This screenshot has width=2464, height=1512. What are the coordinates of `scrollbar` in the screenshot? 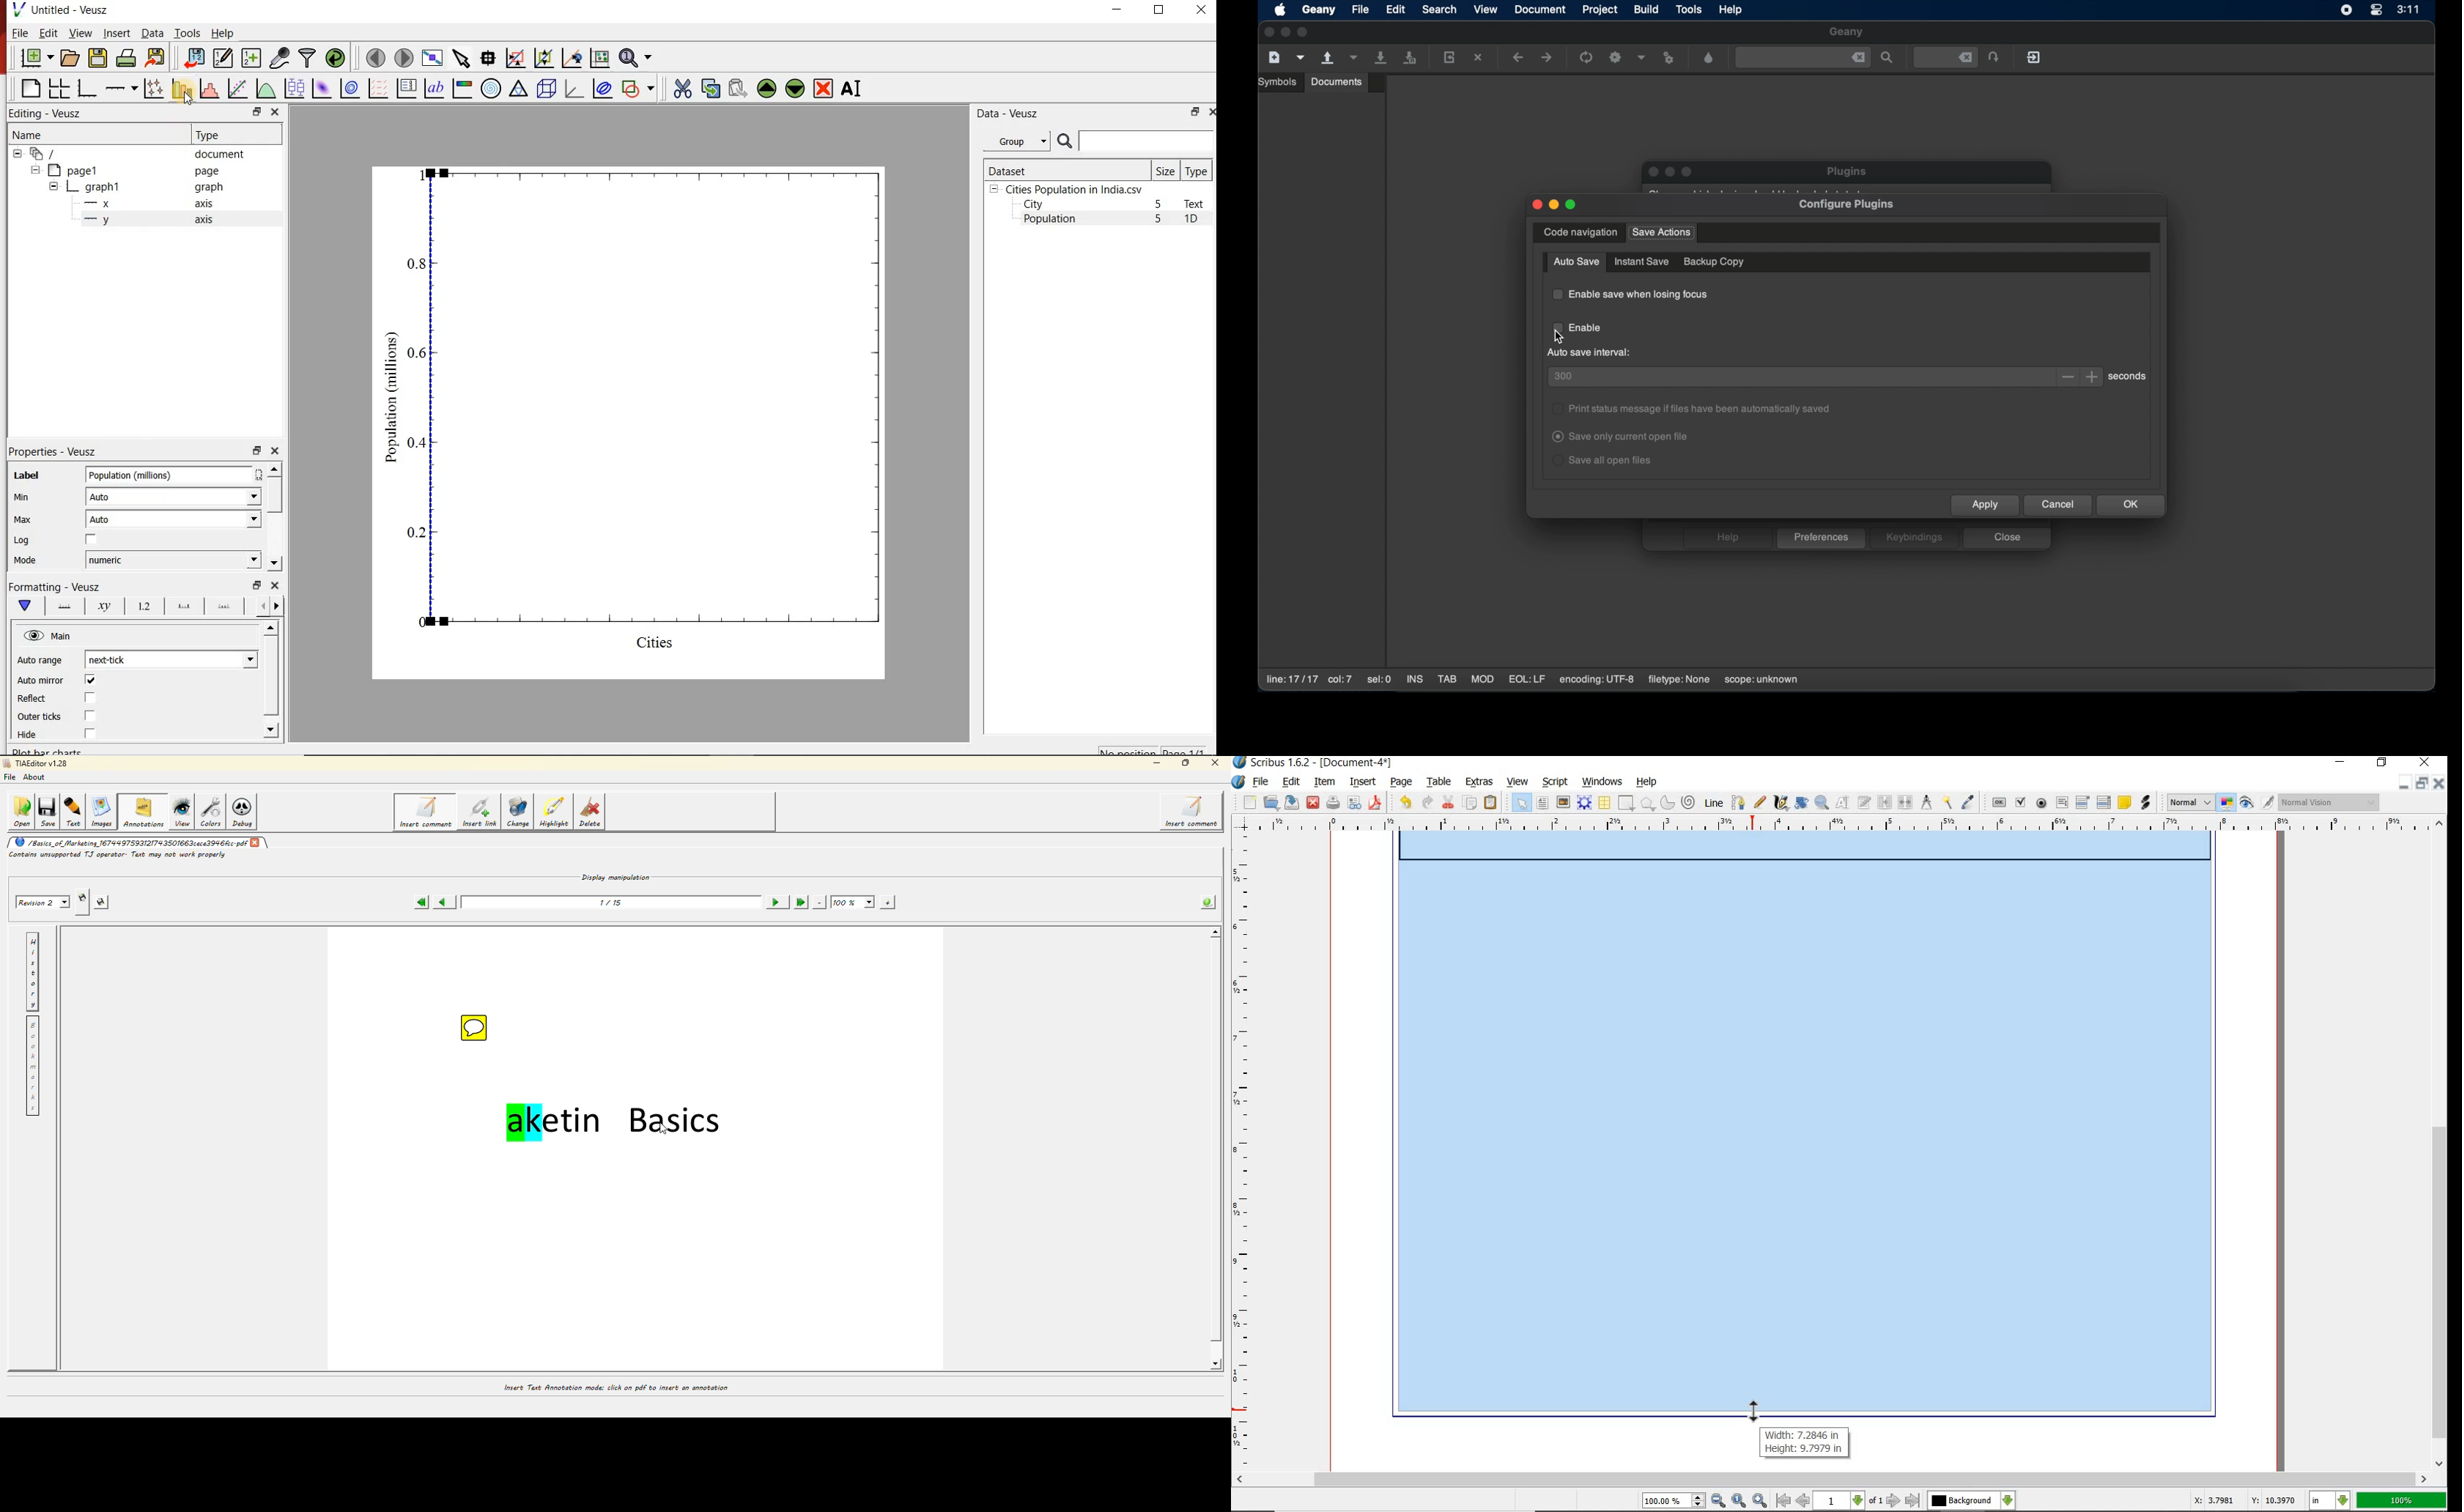 It's located at (2439, 1143).